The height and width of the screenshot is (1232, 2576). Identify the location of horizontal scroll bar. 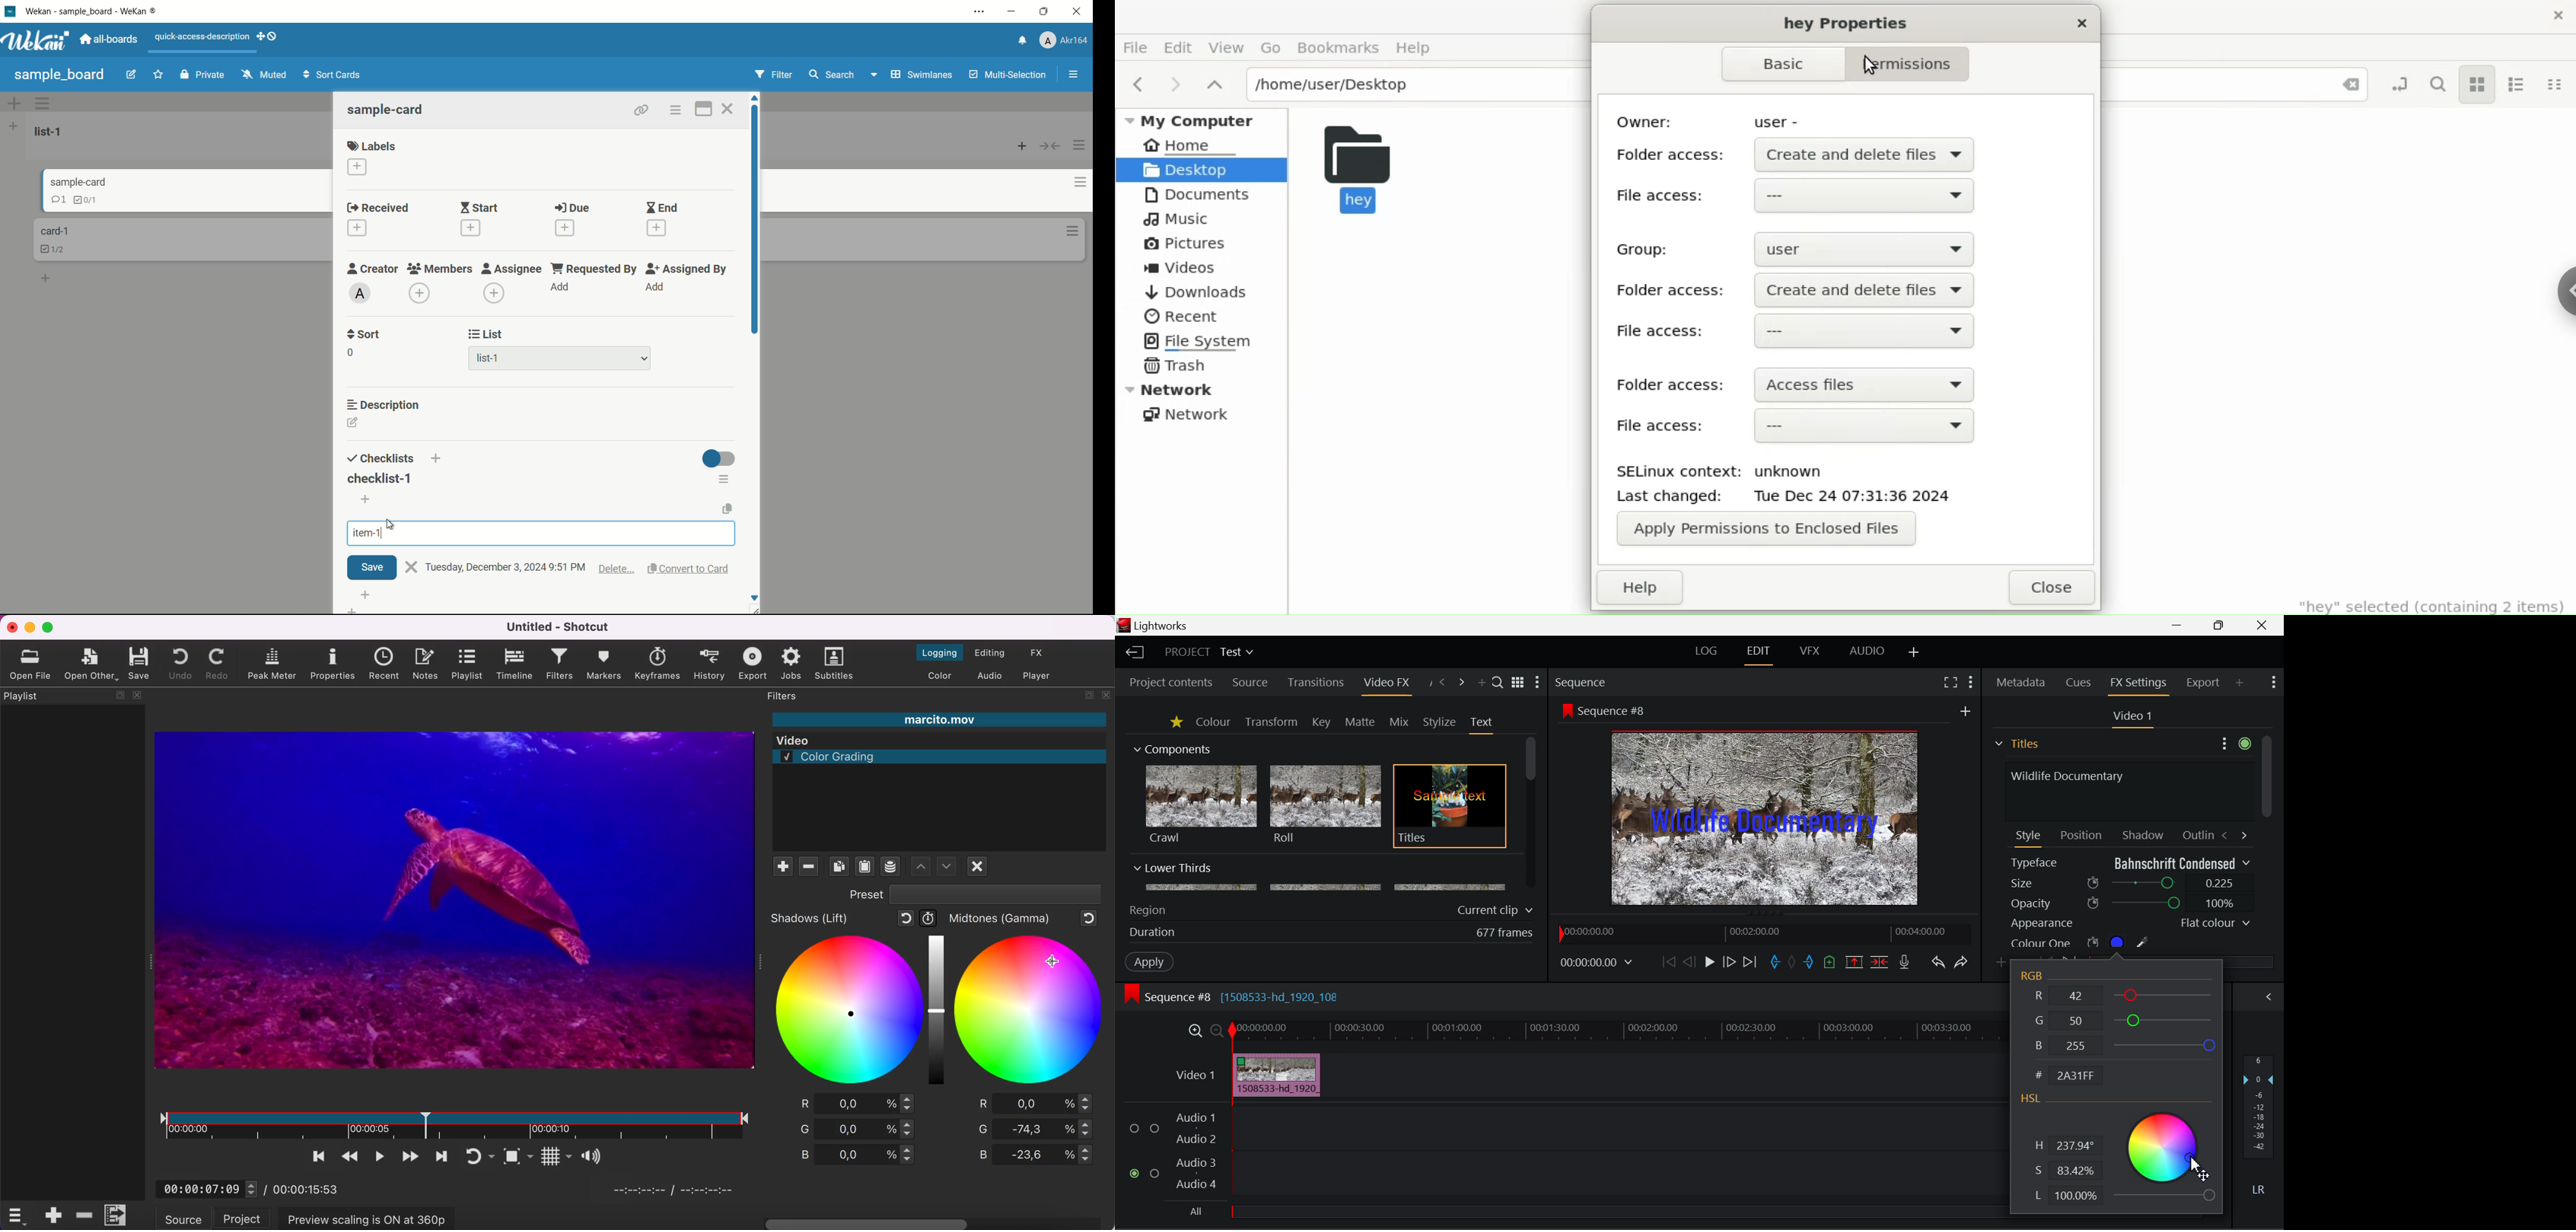
(861, 1223).